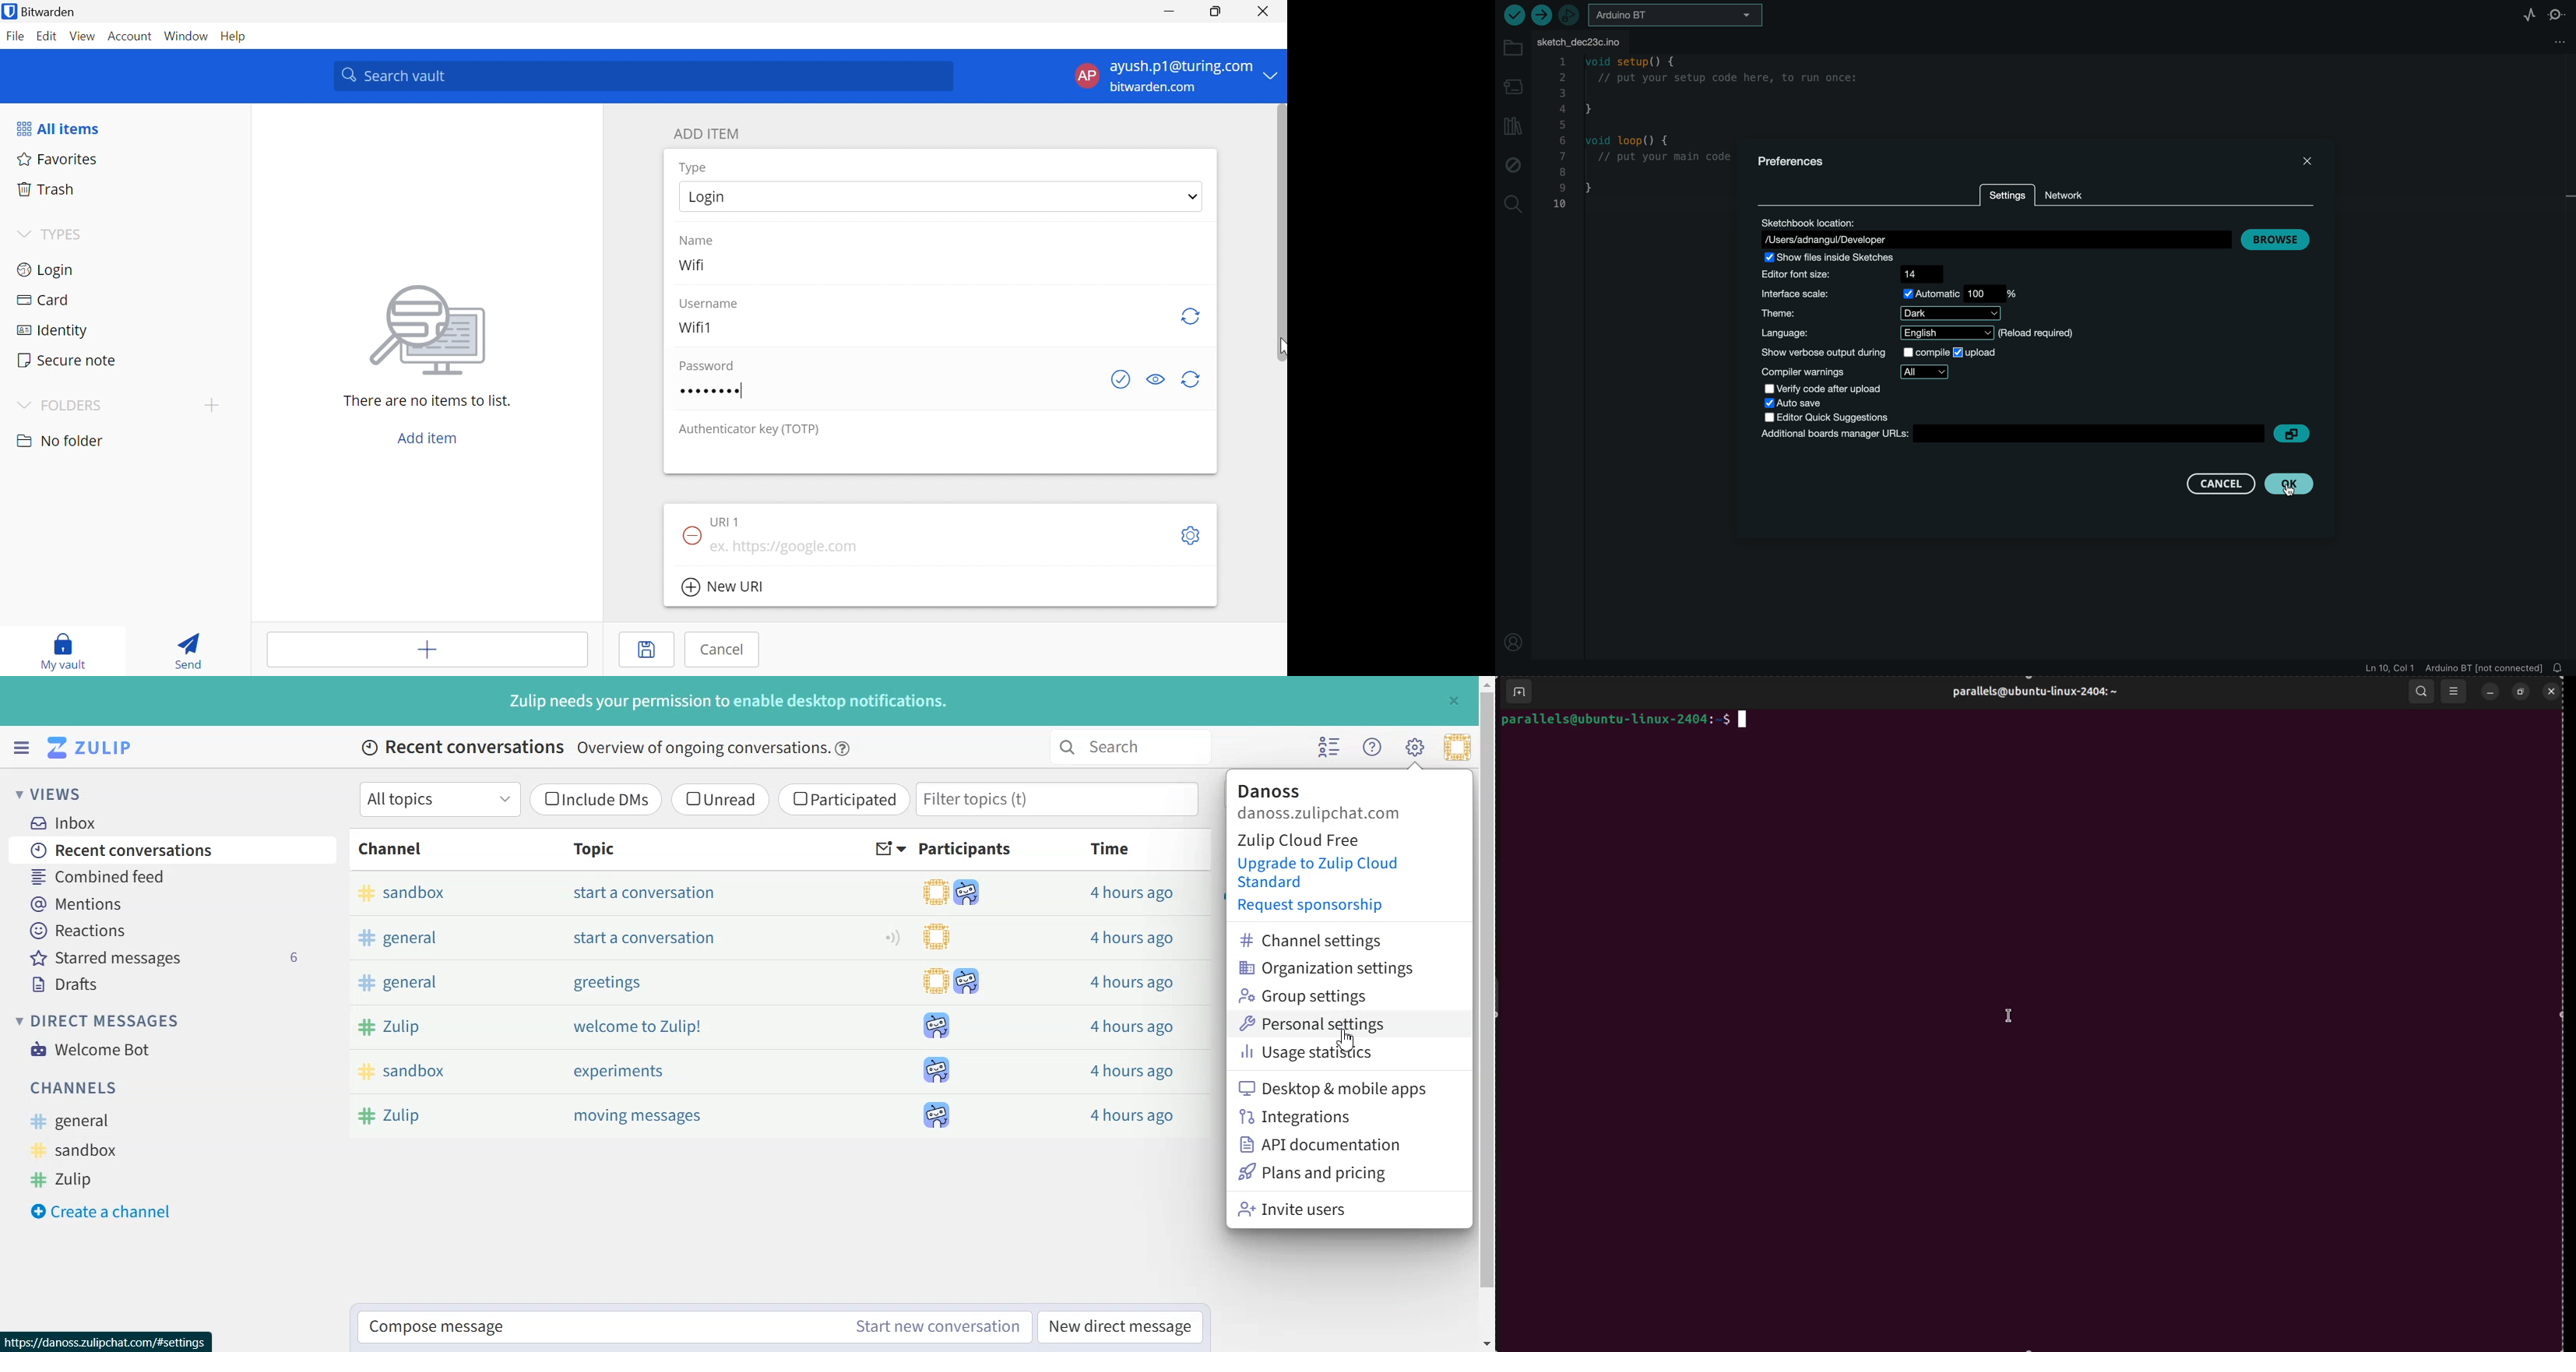 This screenshot has width=2576, height=1372. I want to click on Greetings, so click(606, 984).